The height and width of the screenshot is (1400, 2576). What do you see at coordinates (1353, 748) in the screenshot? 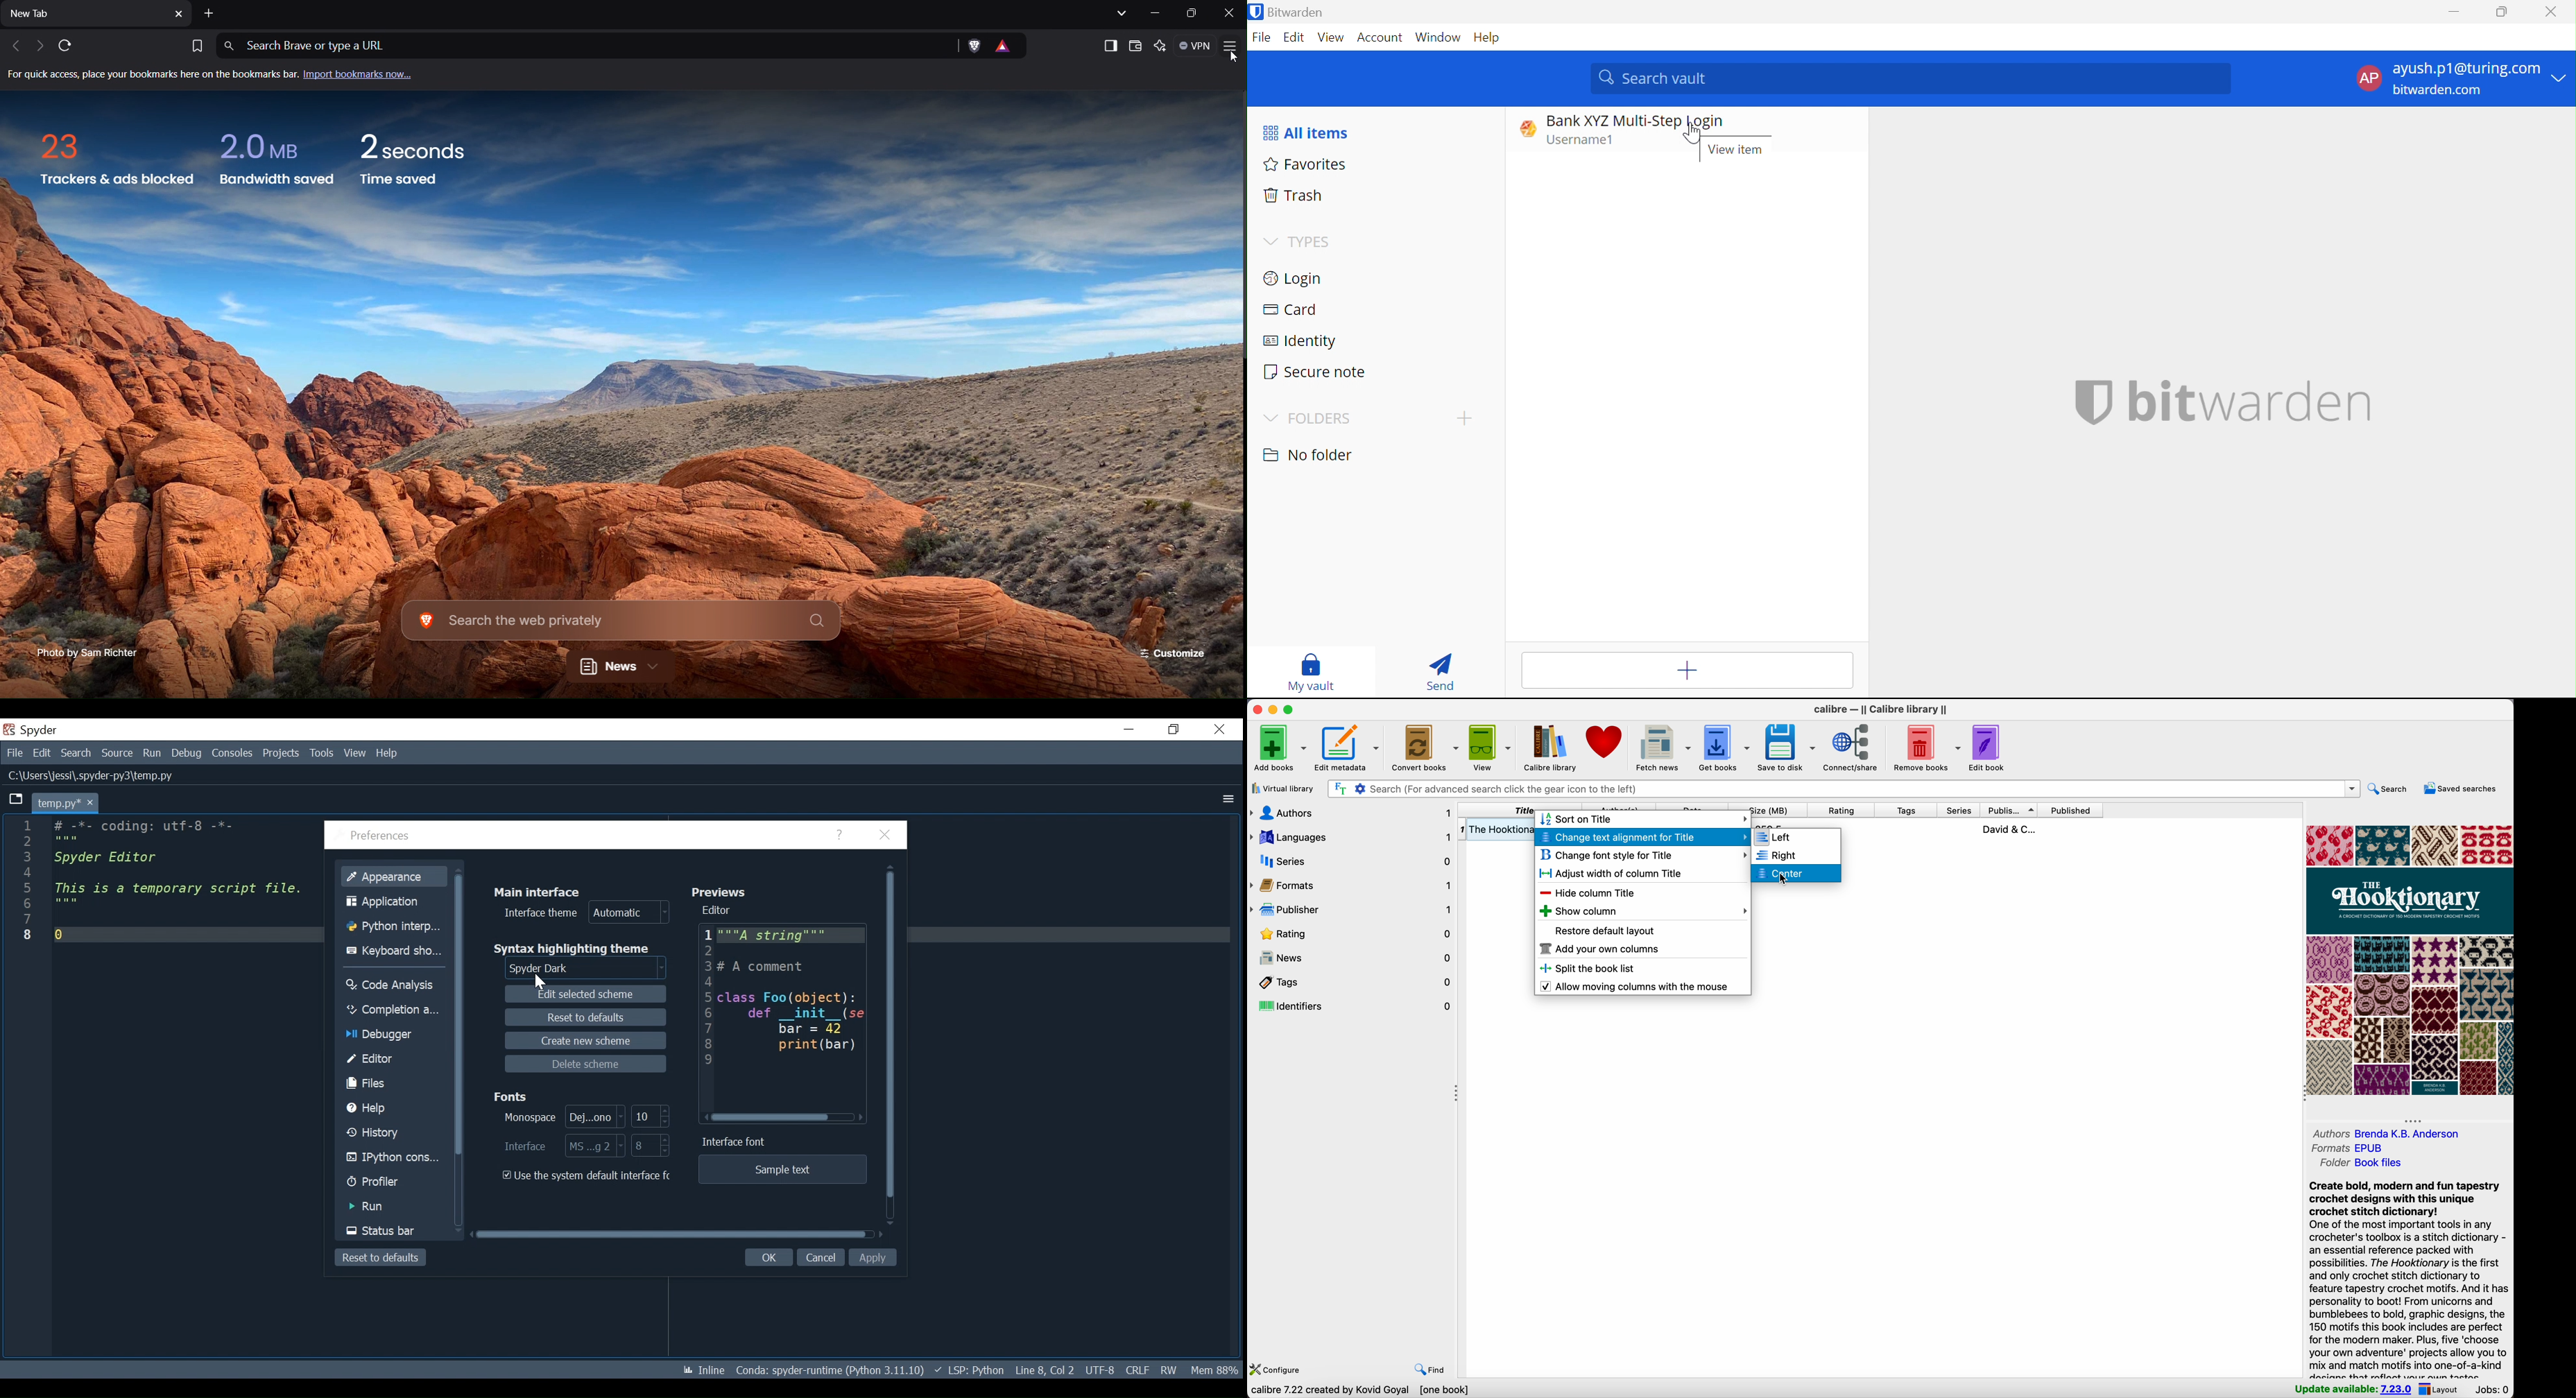
I see `edit metadata` at bounding box center [1353, 748].